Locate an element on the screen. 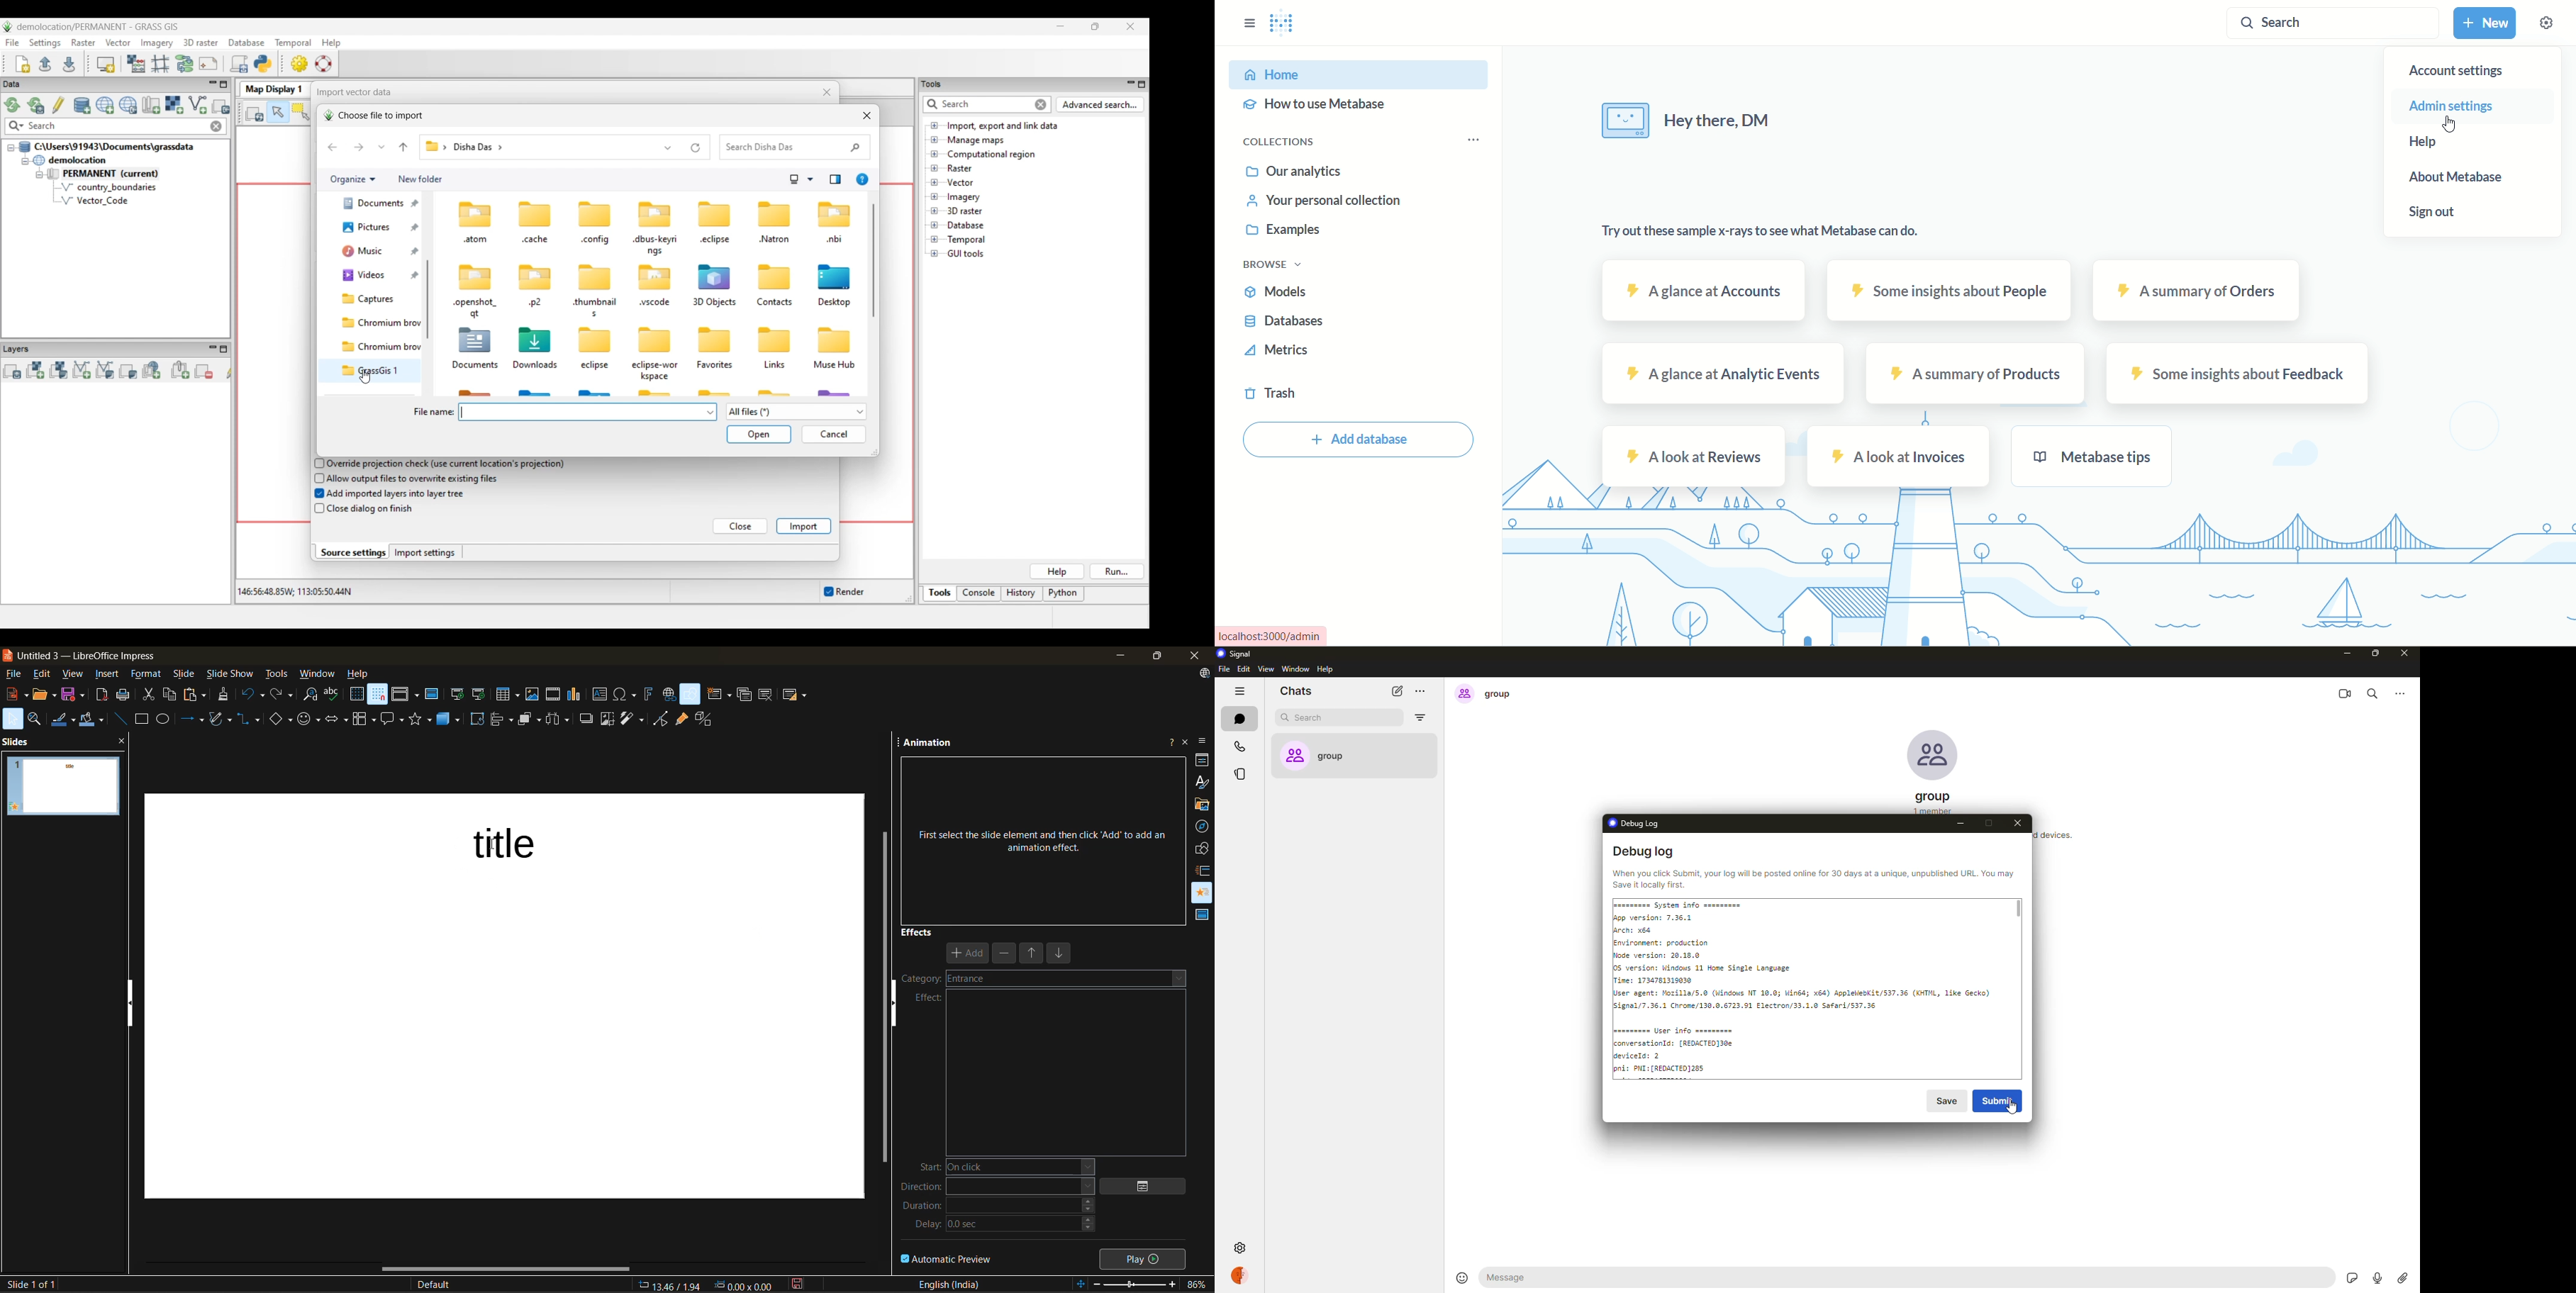  slide transition is located at coordinates (1204, 870).